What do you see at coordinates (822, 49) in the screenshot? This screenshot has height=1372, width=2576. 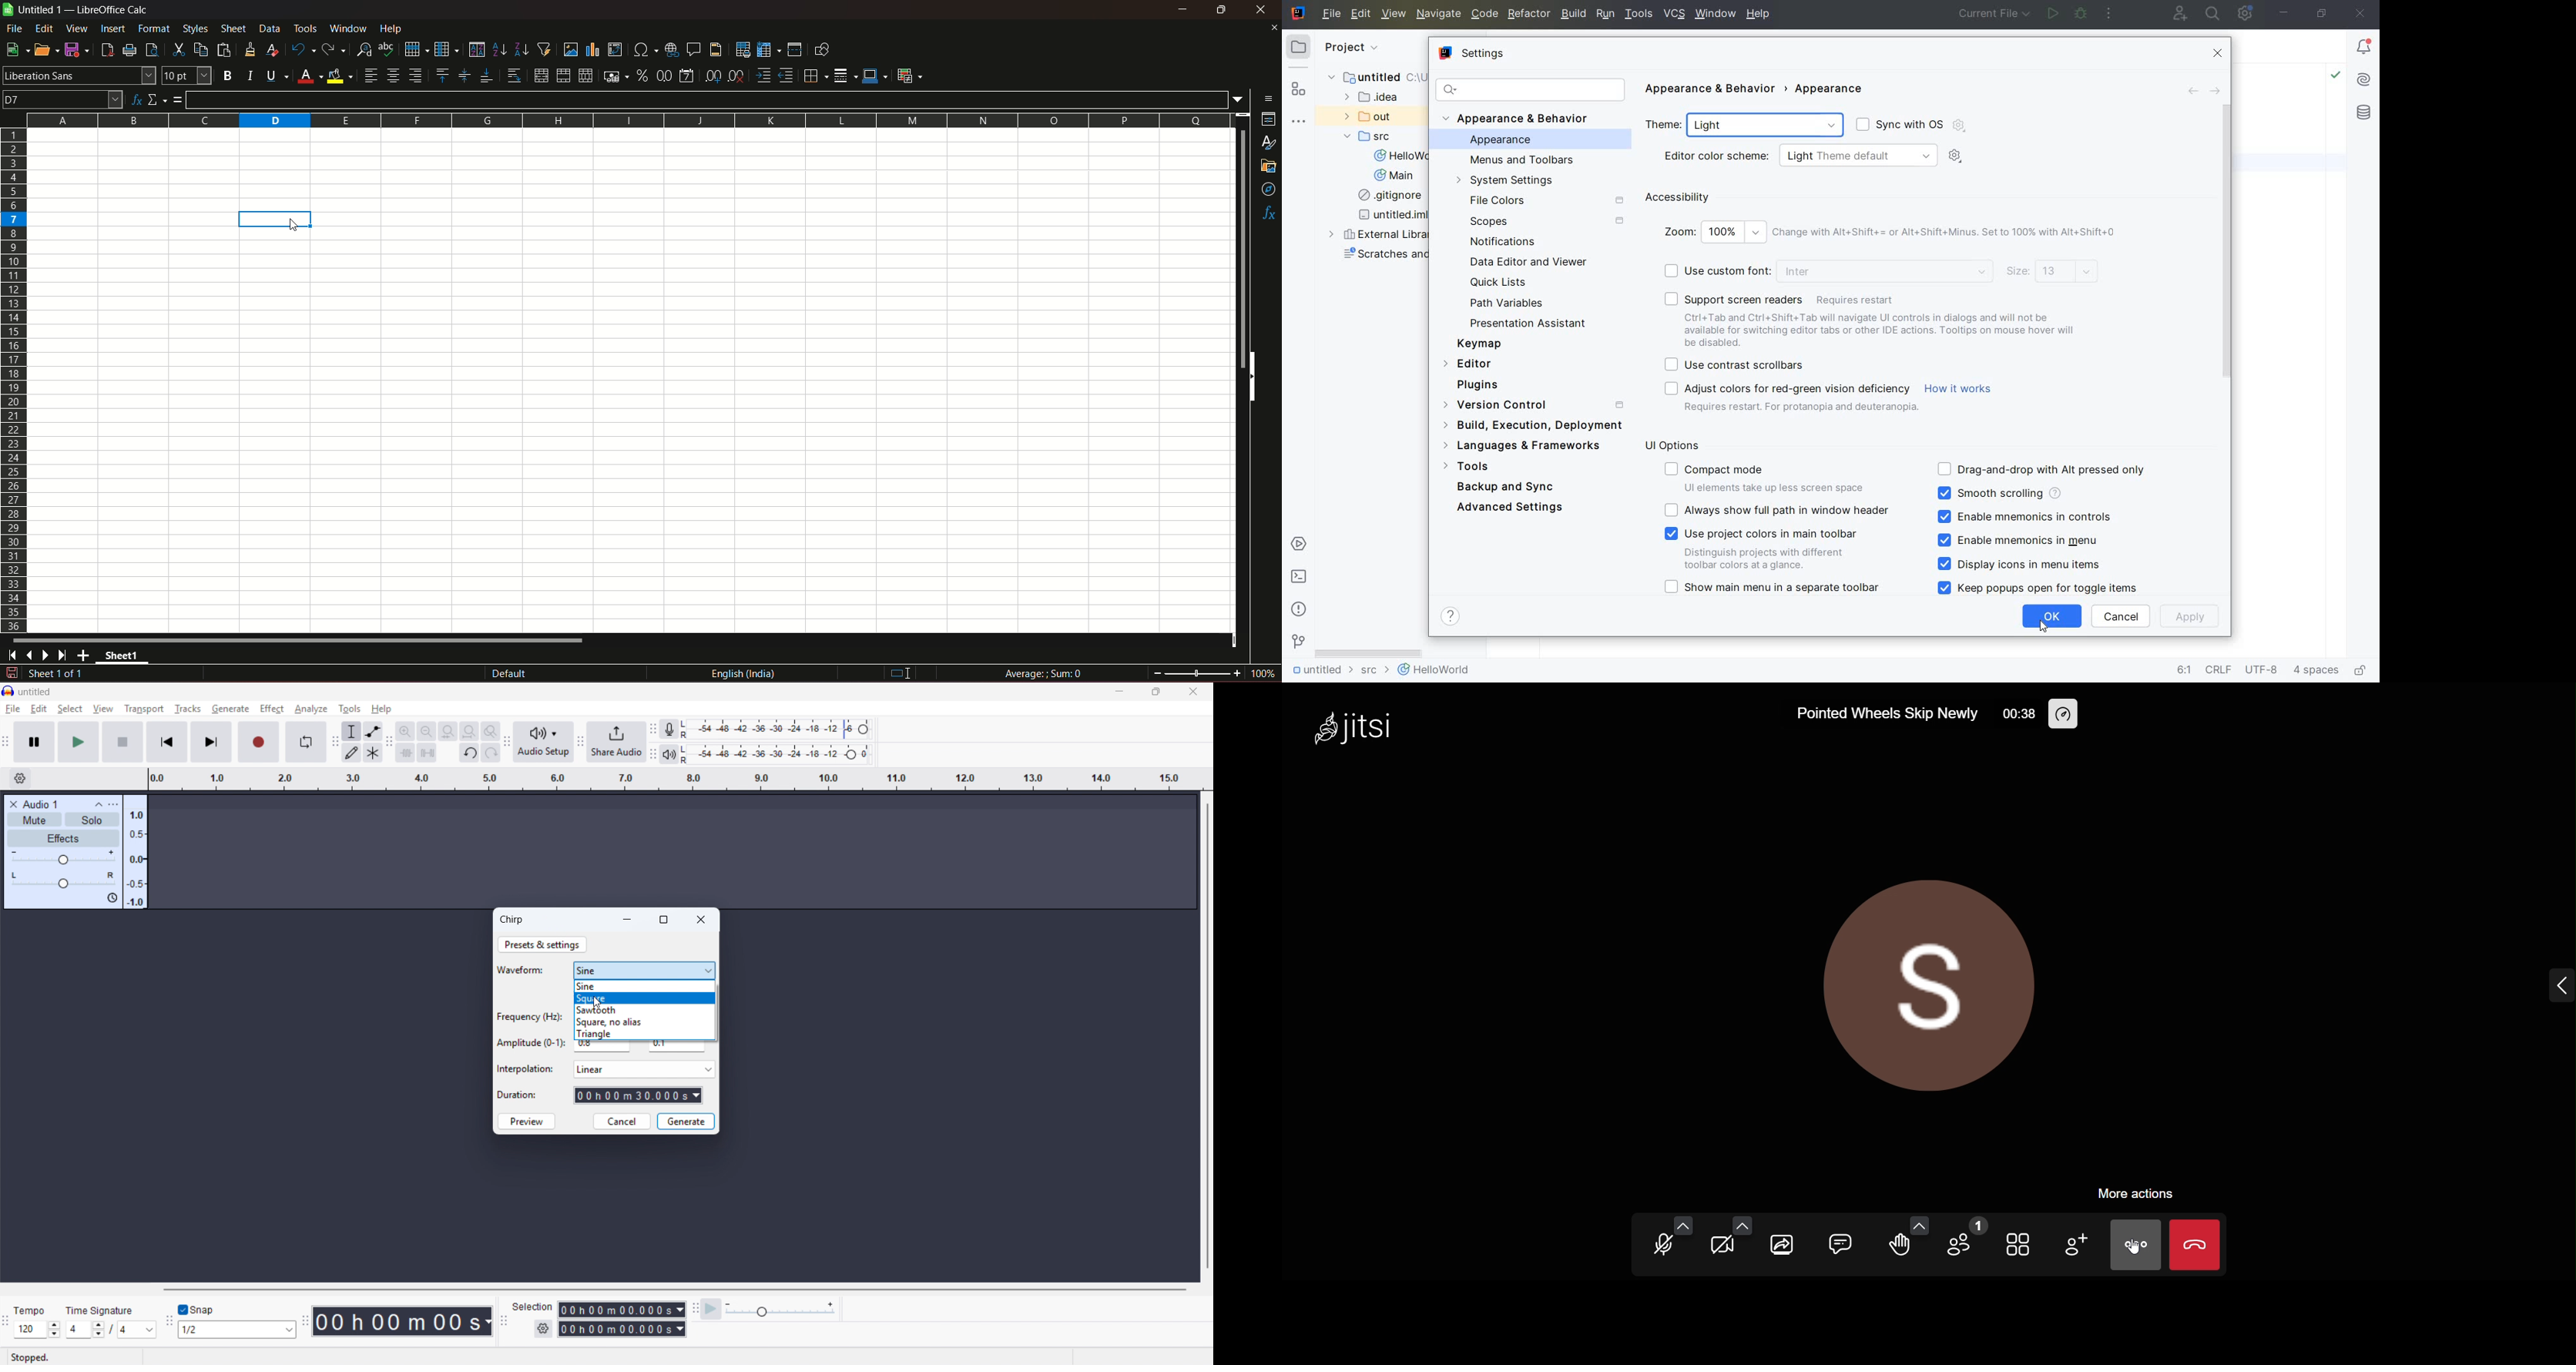 I see `show draw functions` at bounding box center [822, 49].